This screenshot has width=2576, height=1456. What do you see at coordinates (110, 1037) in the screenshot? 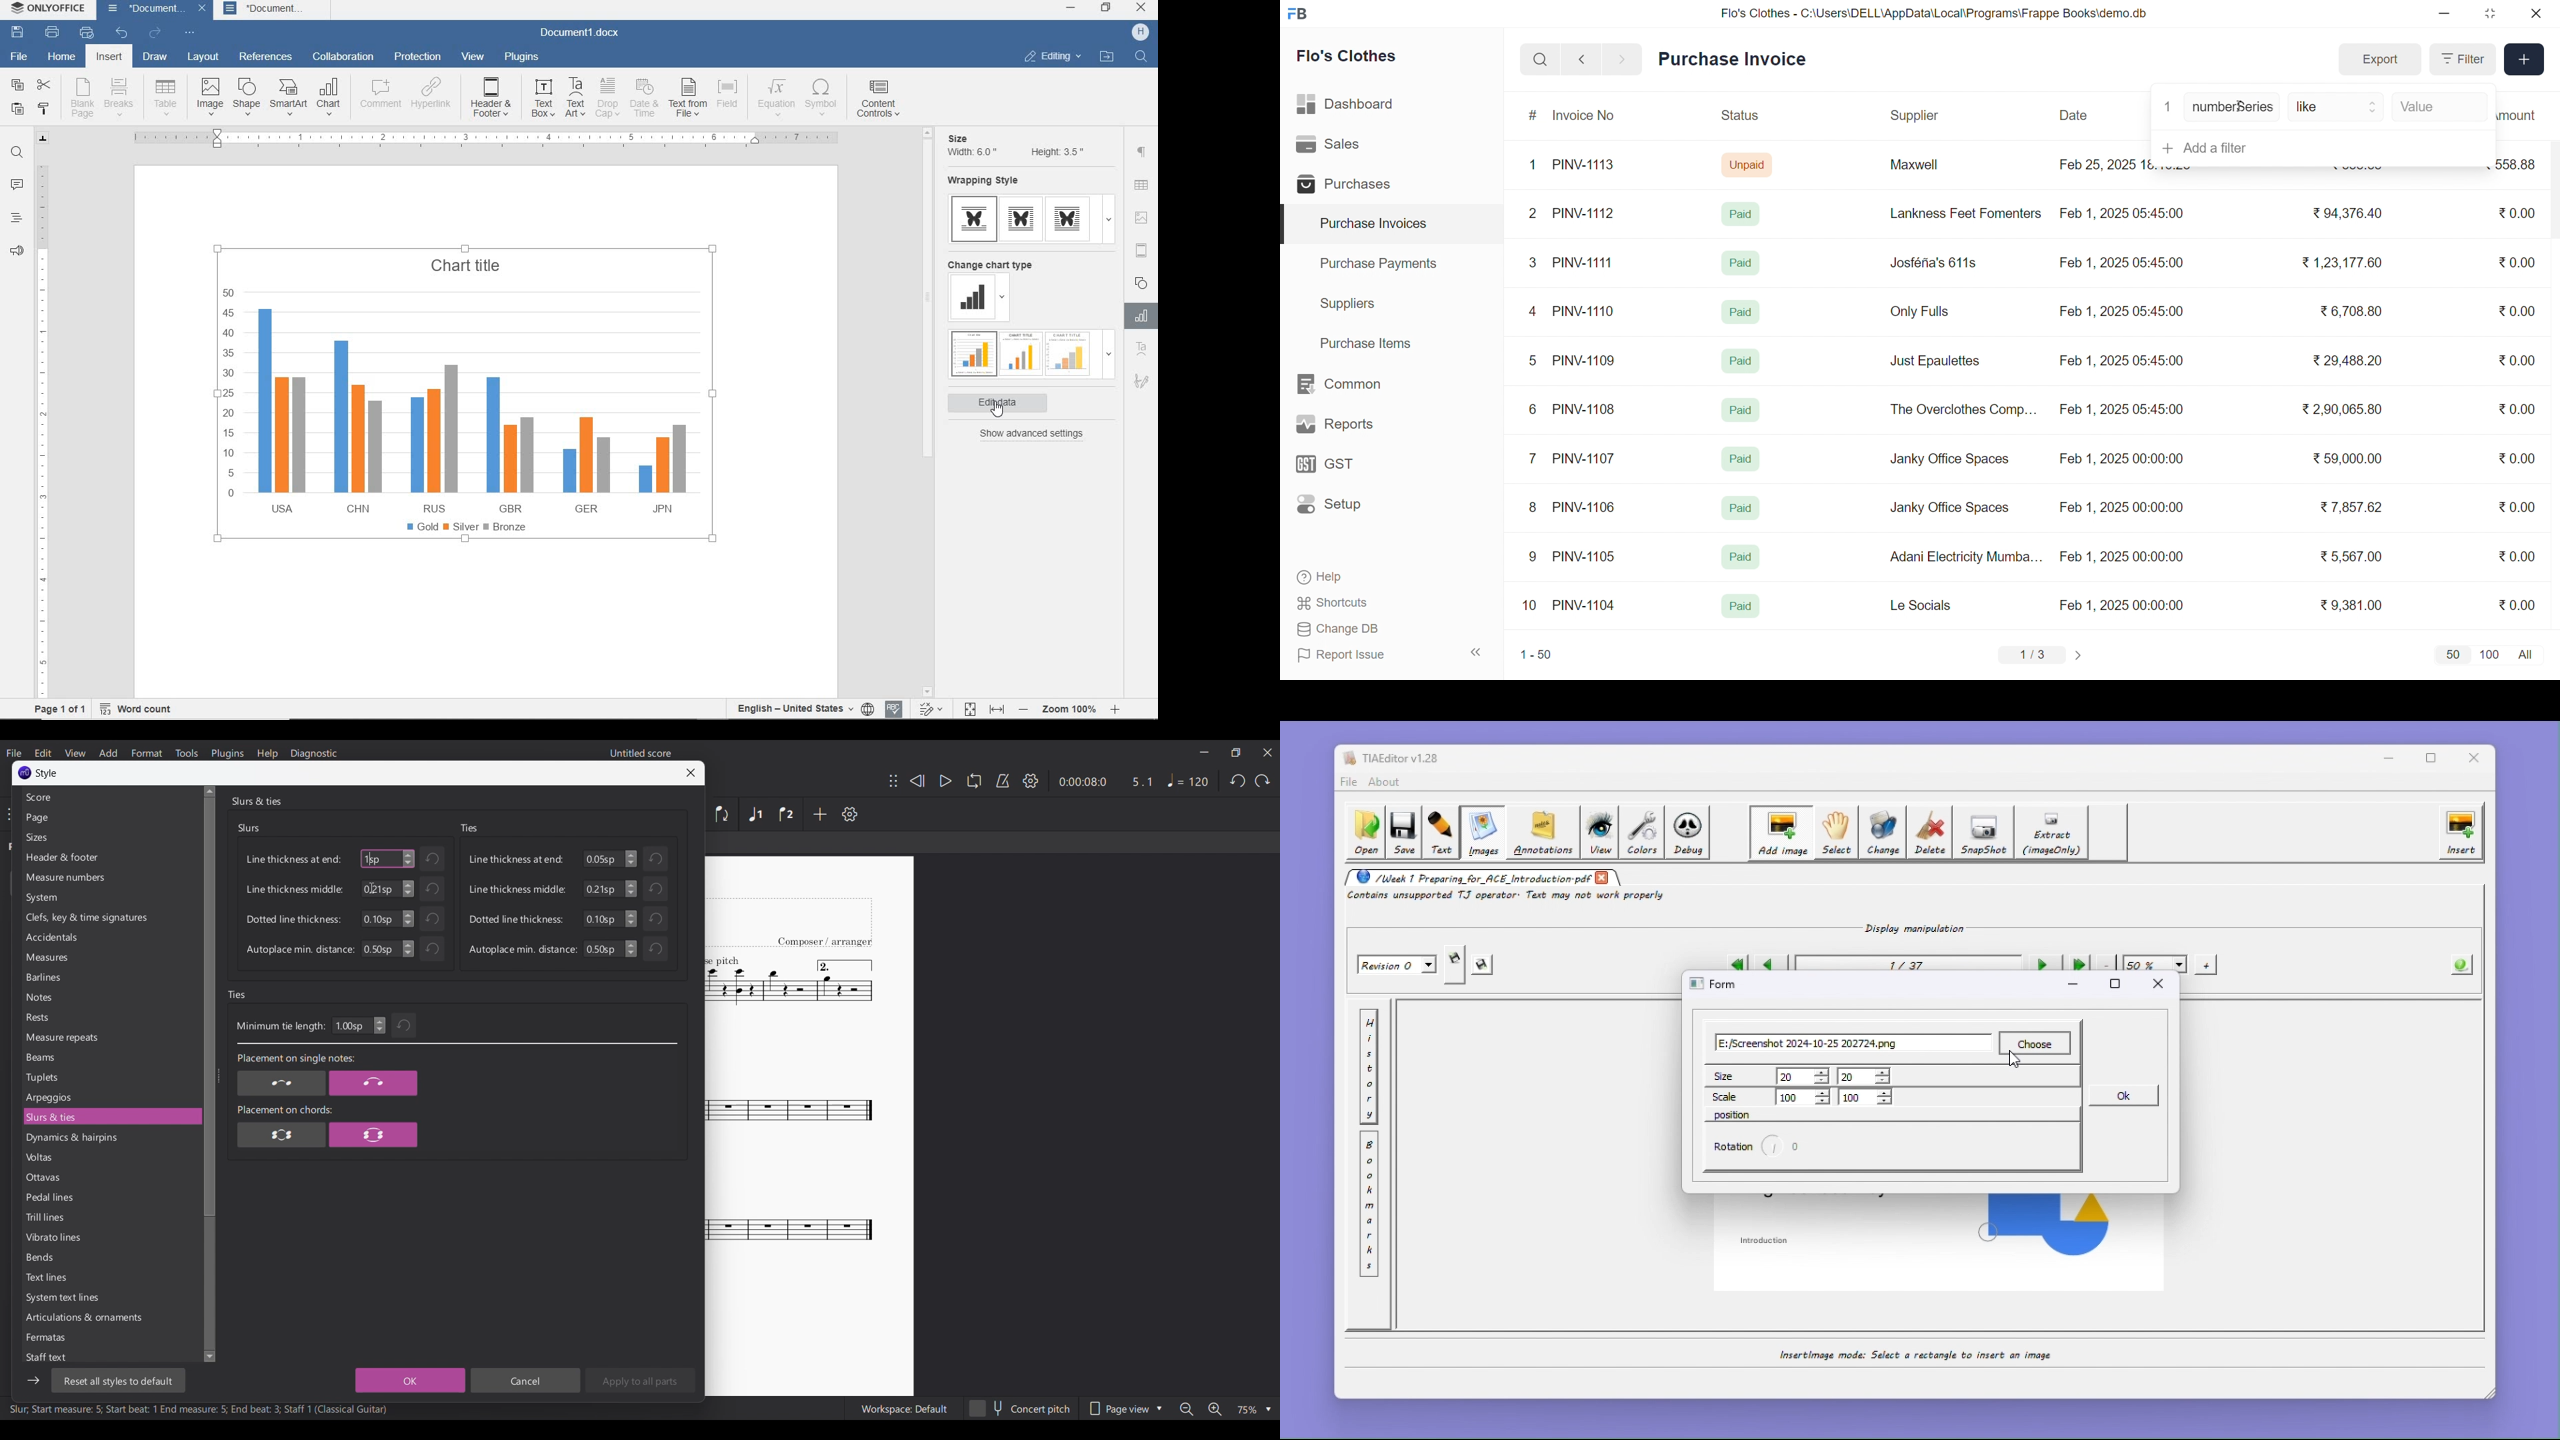
I see `Measure repeats` at bounding box center [110, 1037].